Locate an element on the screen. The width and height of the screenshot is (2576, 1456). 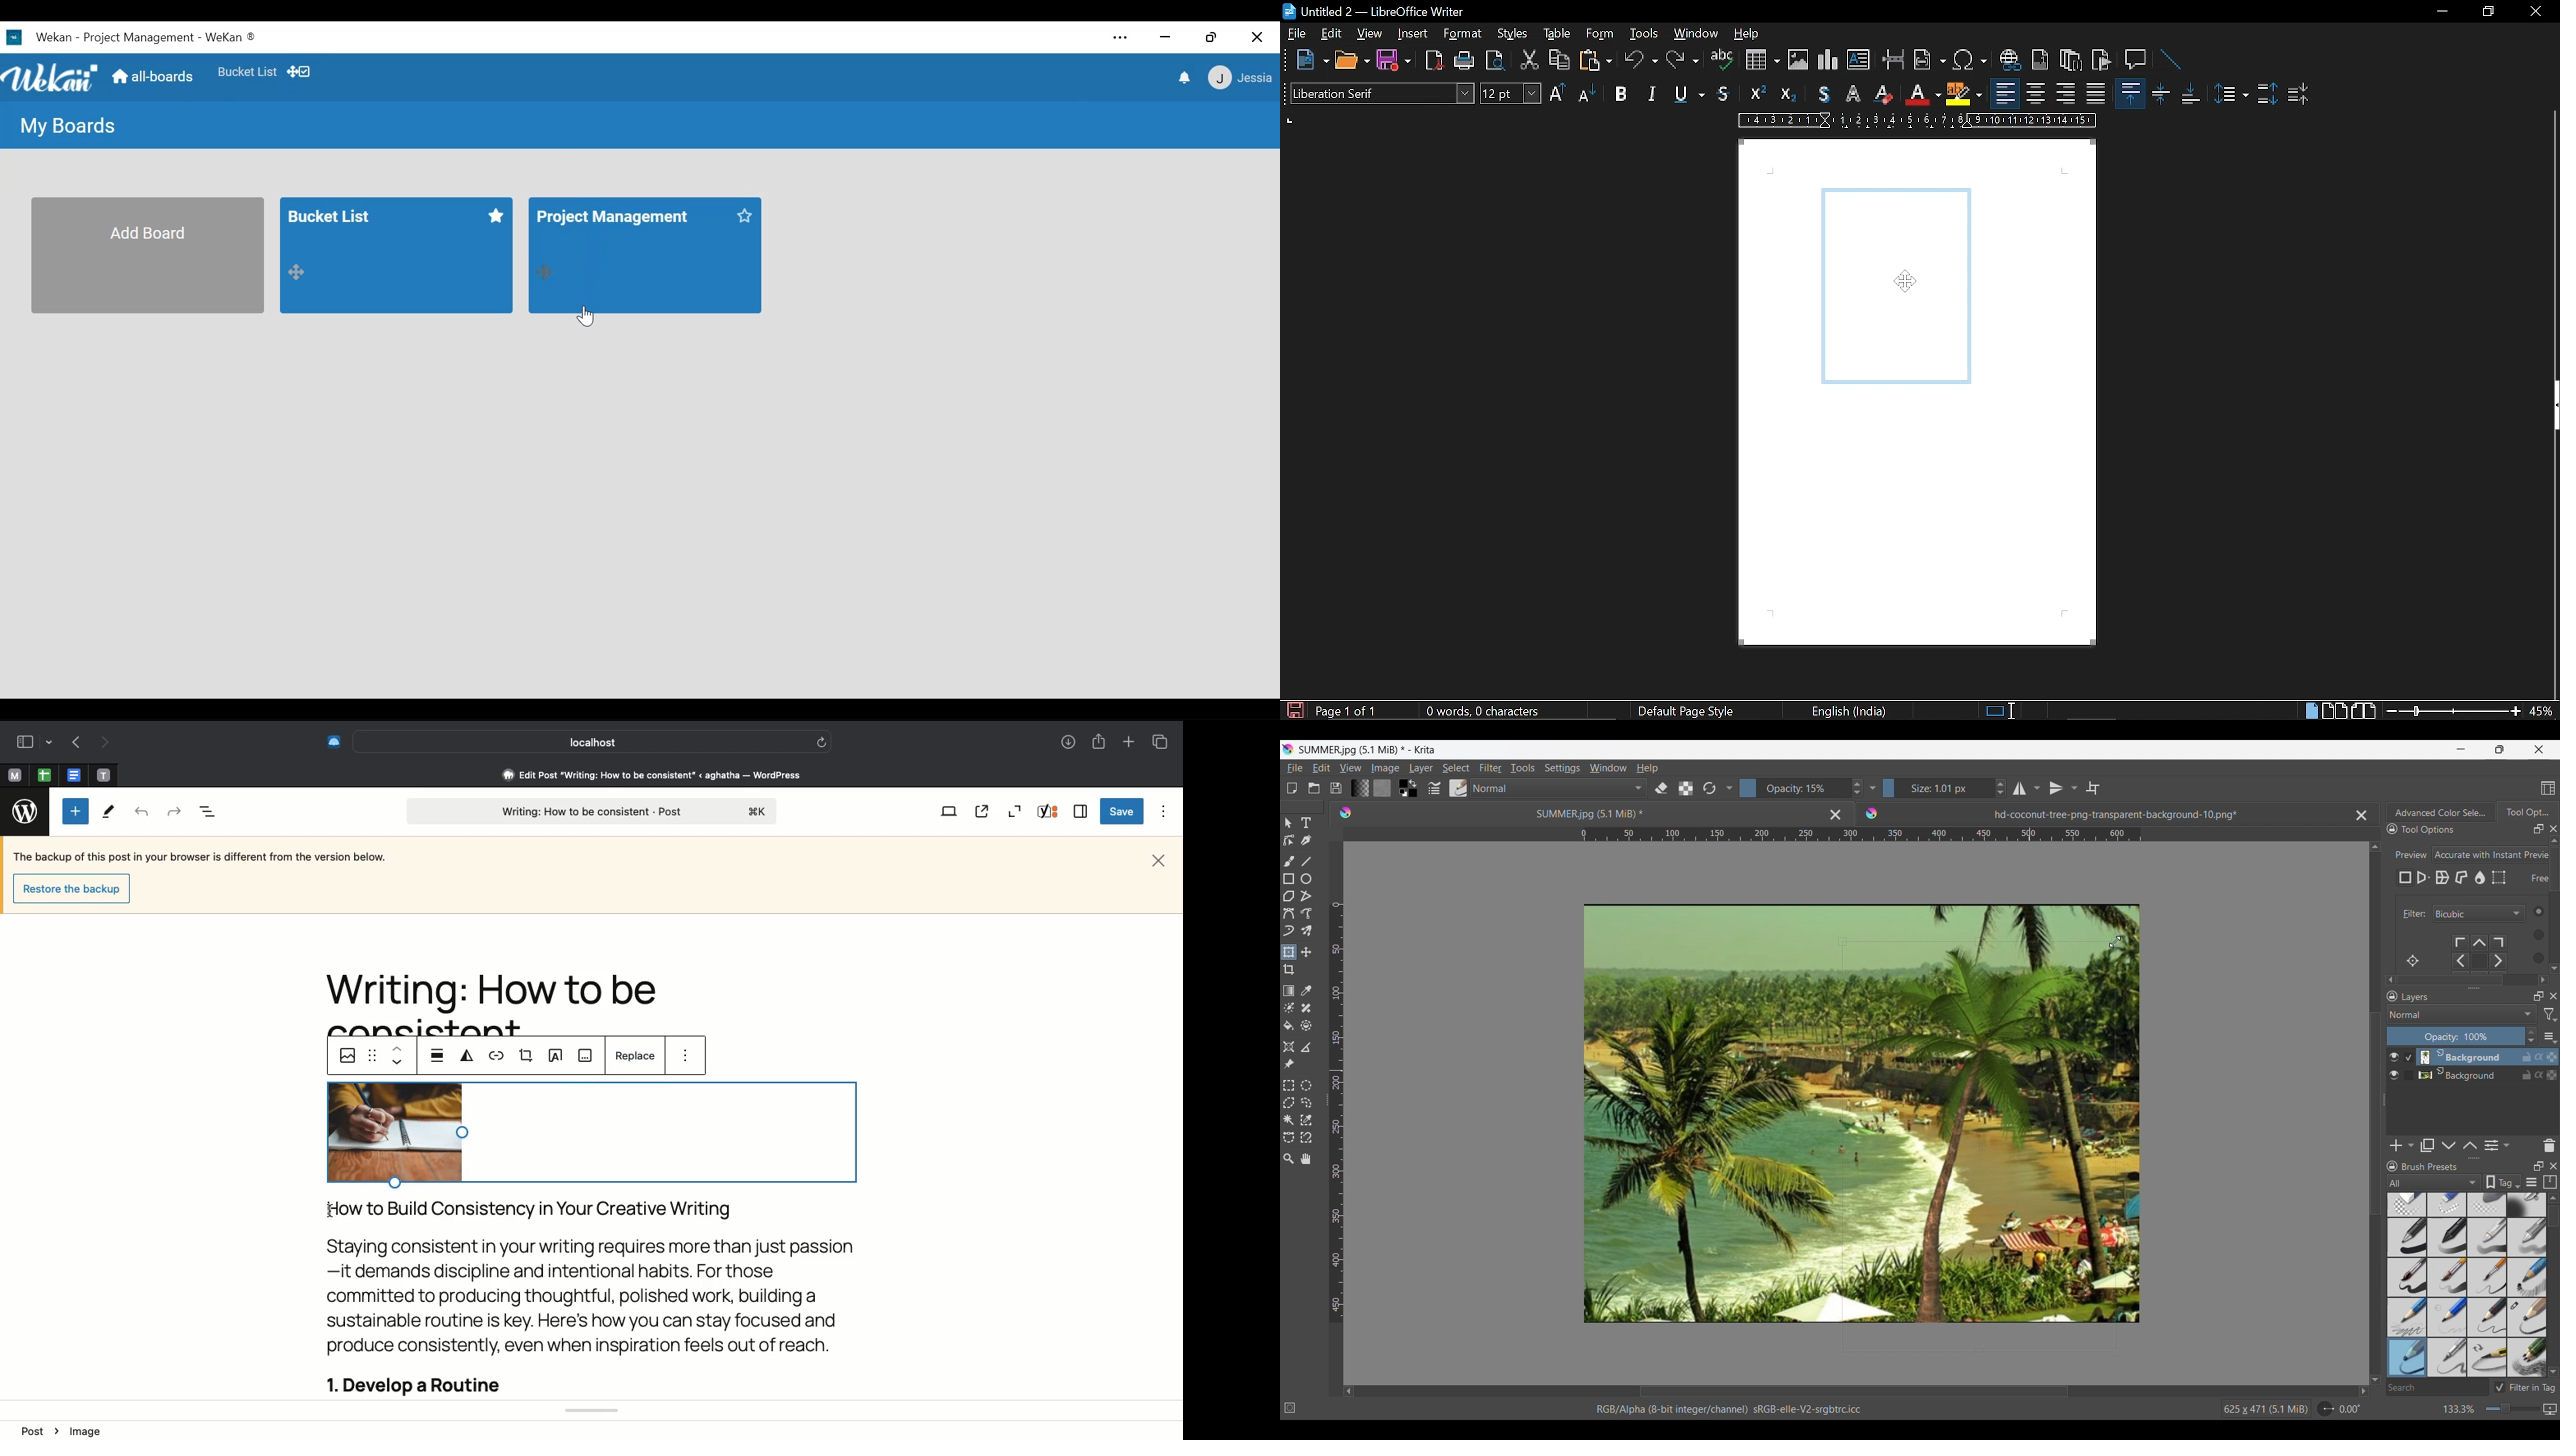
Show/Hide layer is located at coordinates (2394, 1057).